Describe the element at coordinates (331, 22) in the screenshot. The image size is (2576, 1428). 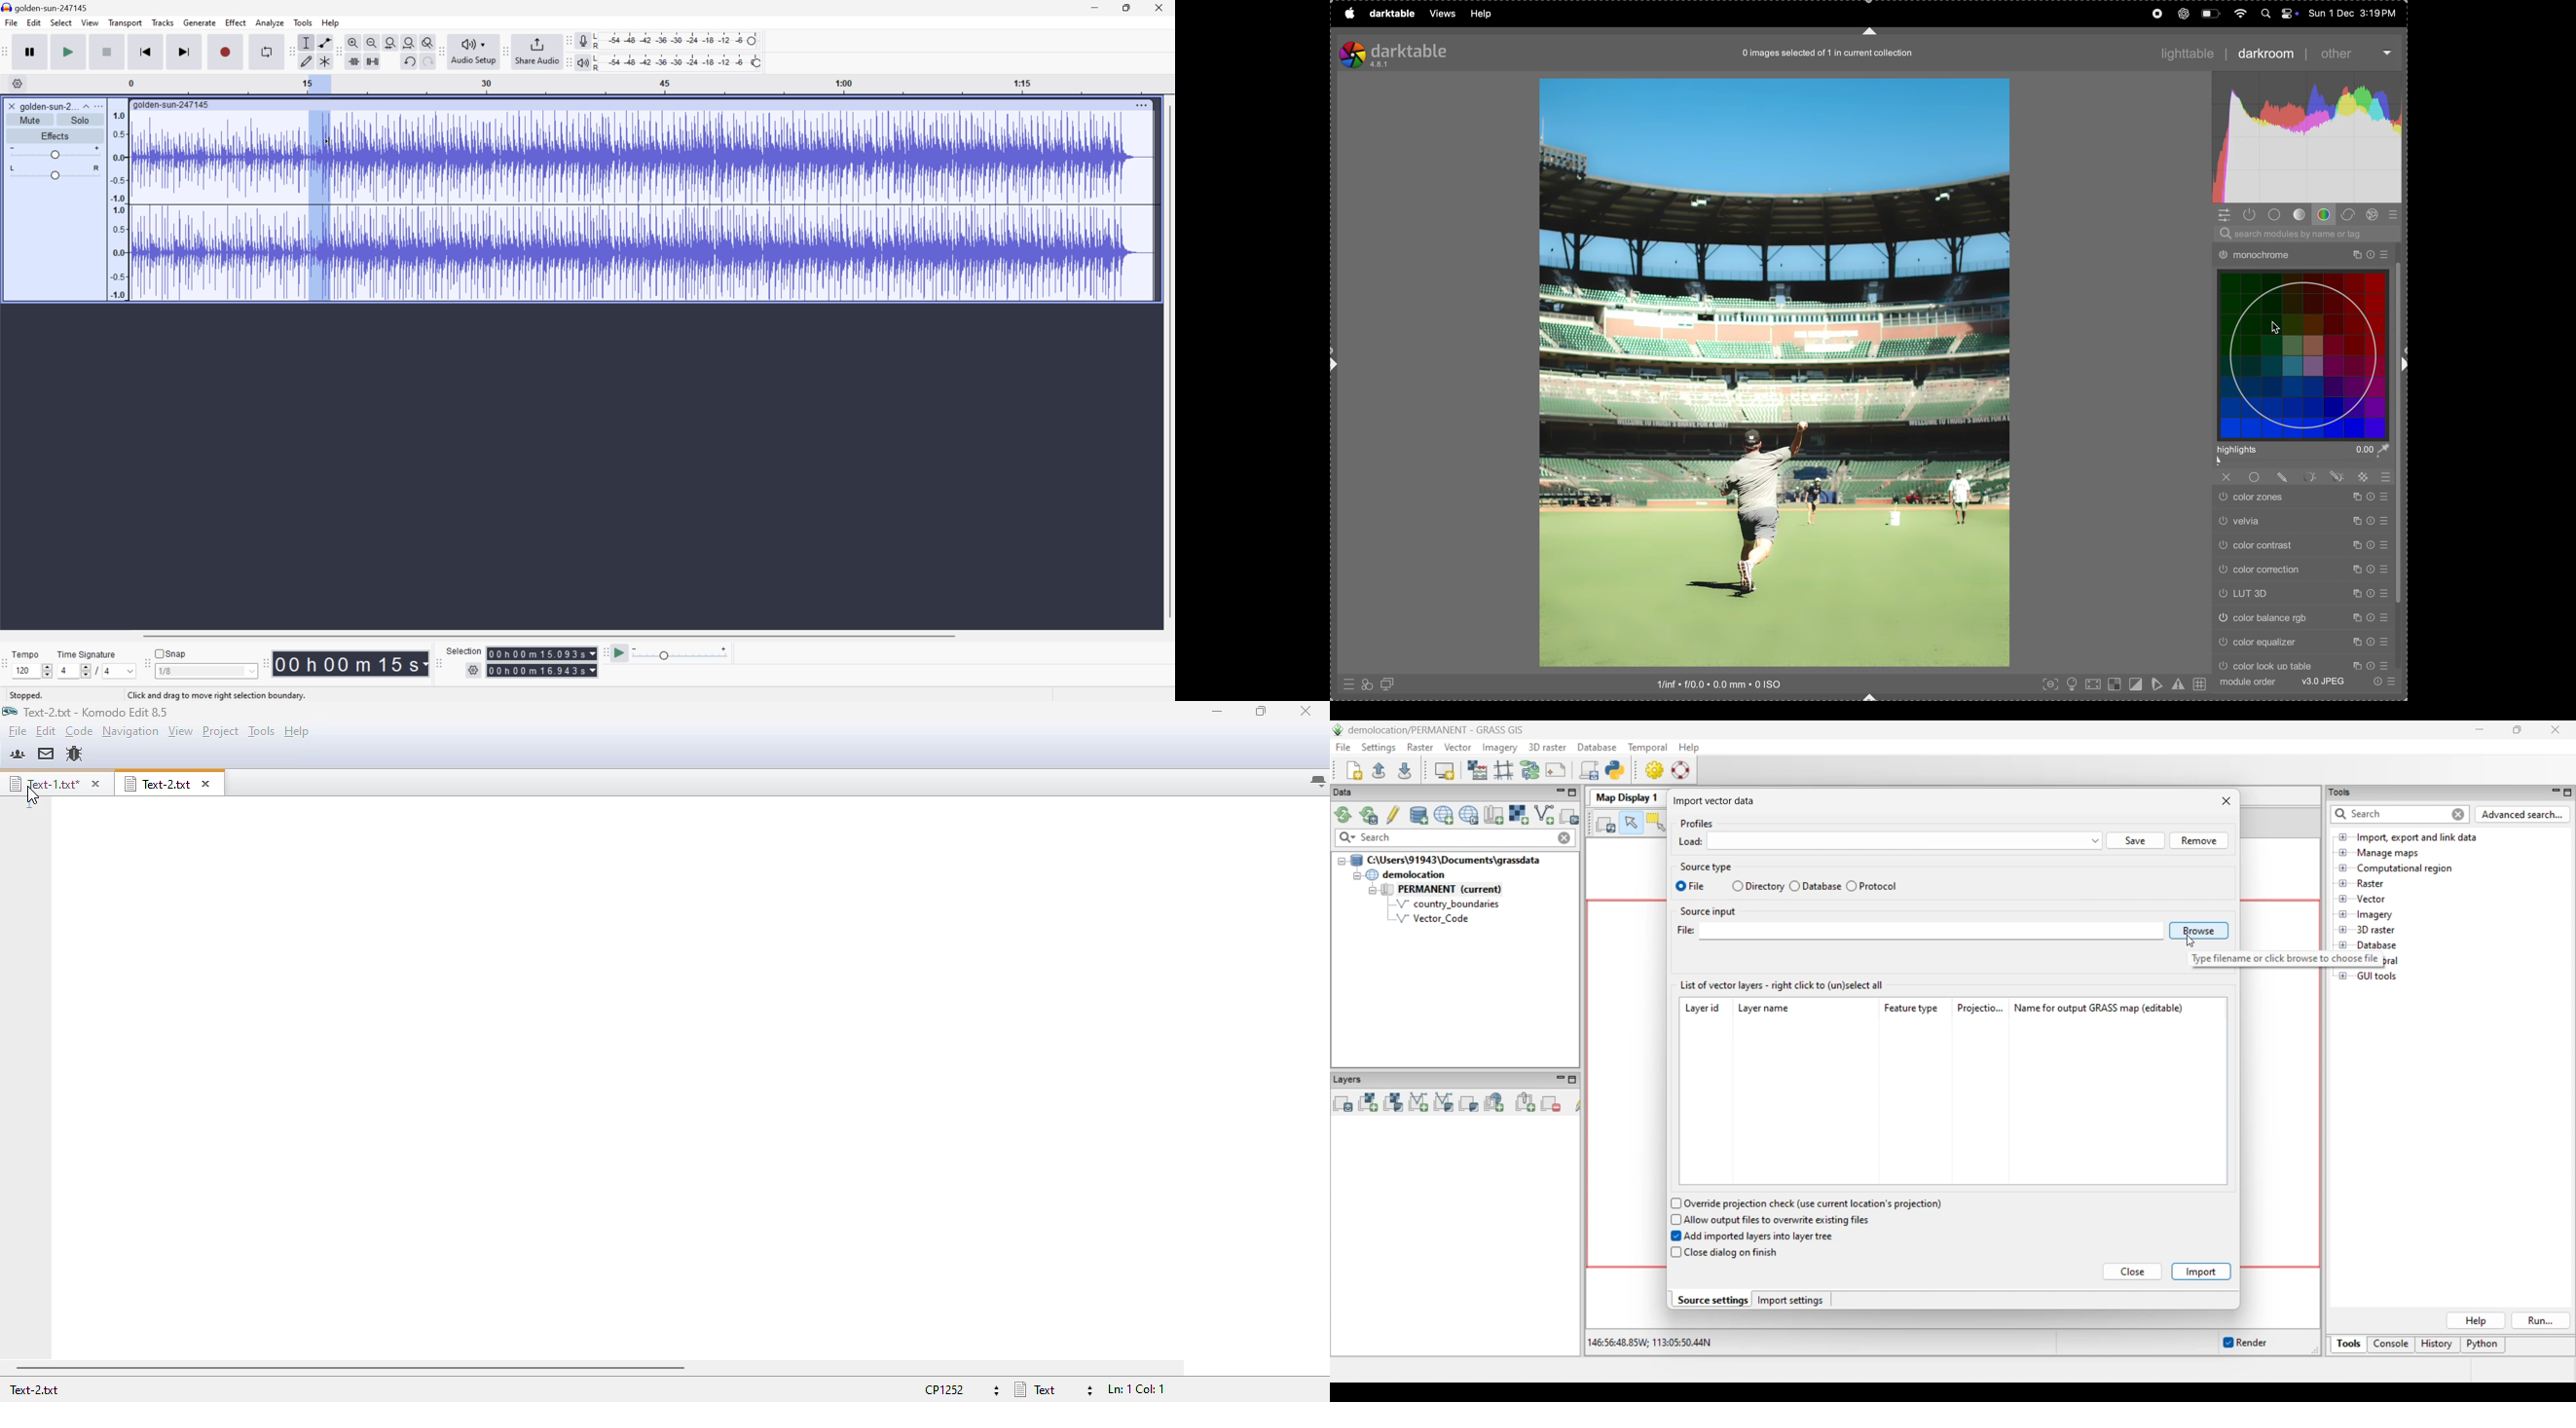
I see `Help` at that location.